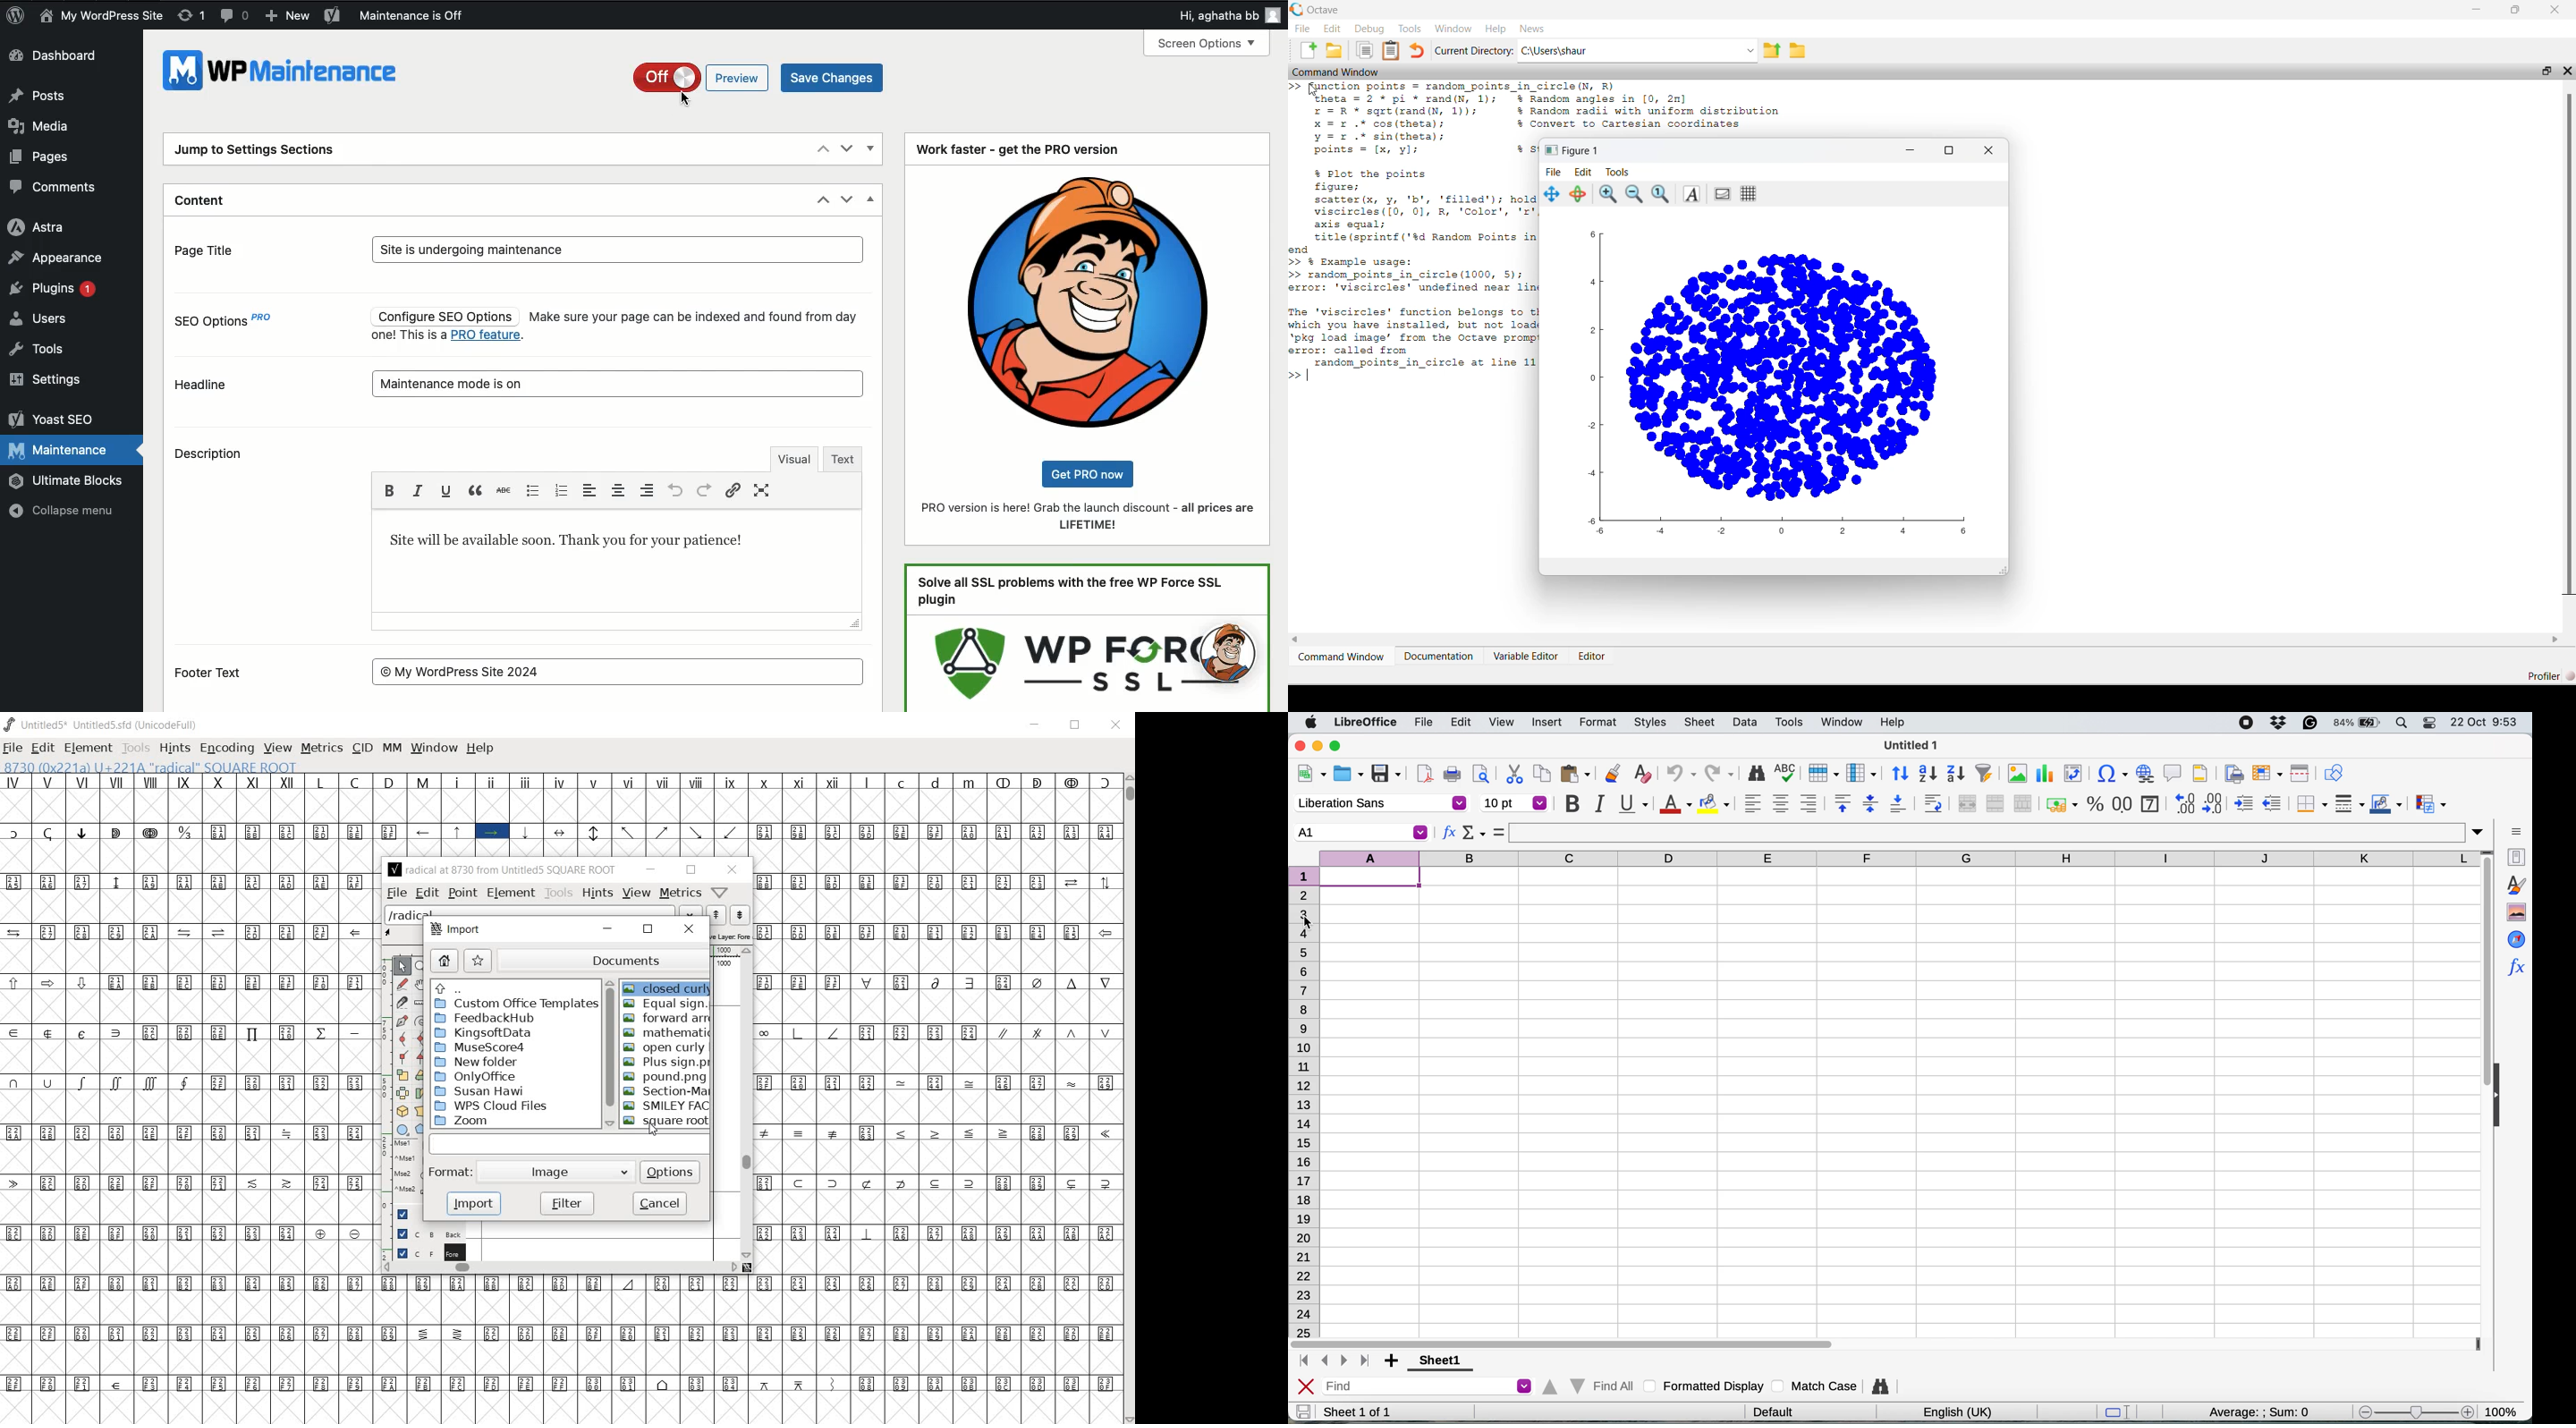 This screenshot has height=1428, width=2576. Describe the element at coordinates (1430, 1387) in the screenshot. I see `find` at that location.